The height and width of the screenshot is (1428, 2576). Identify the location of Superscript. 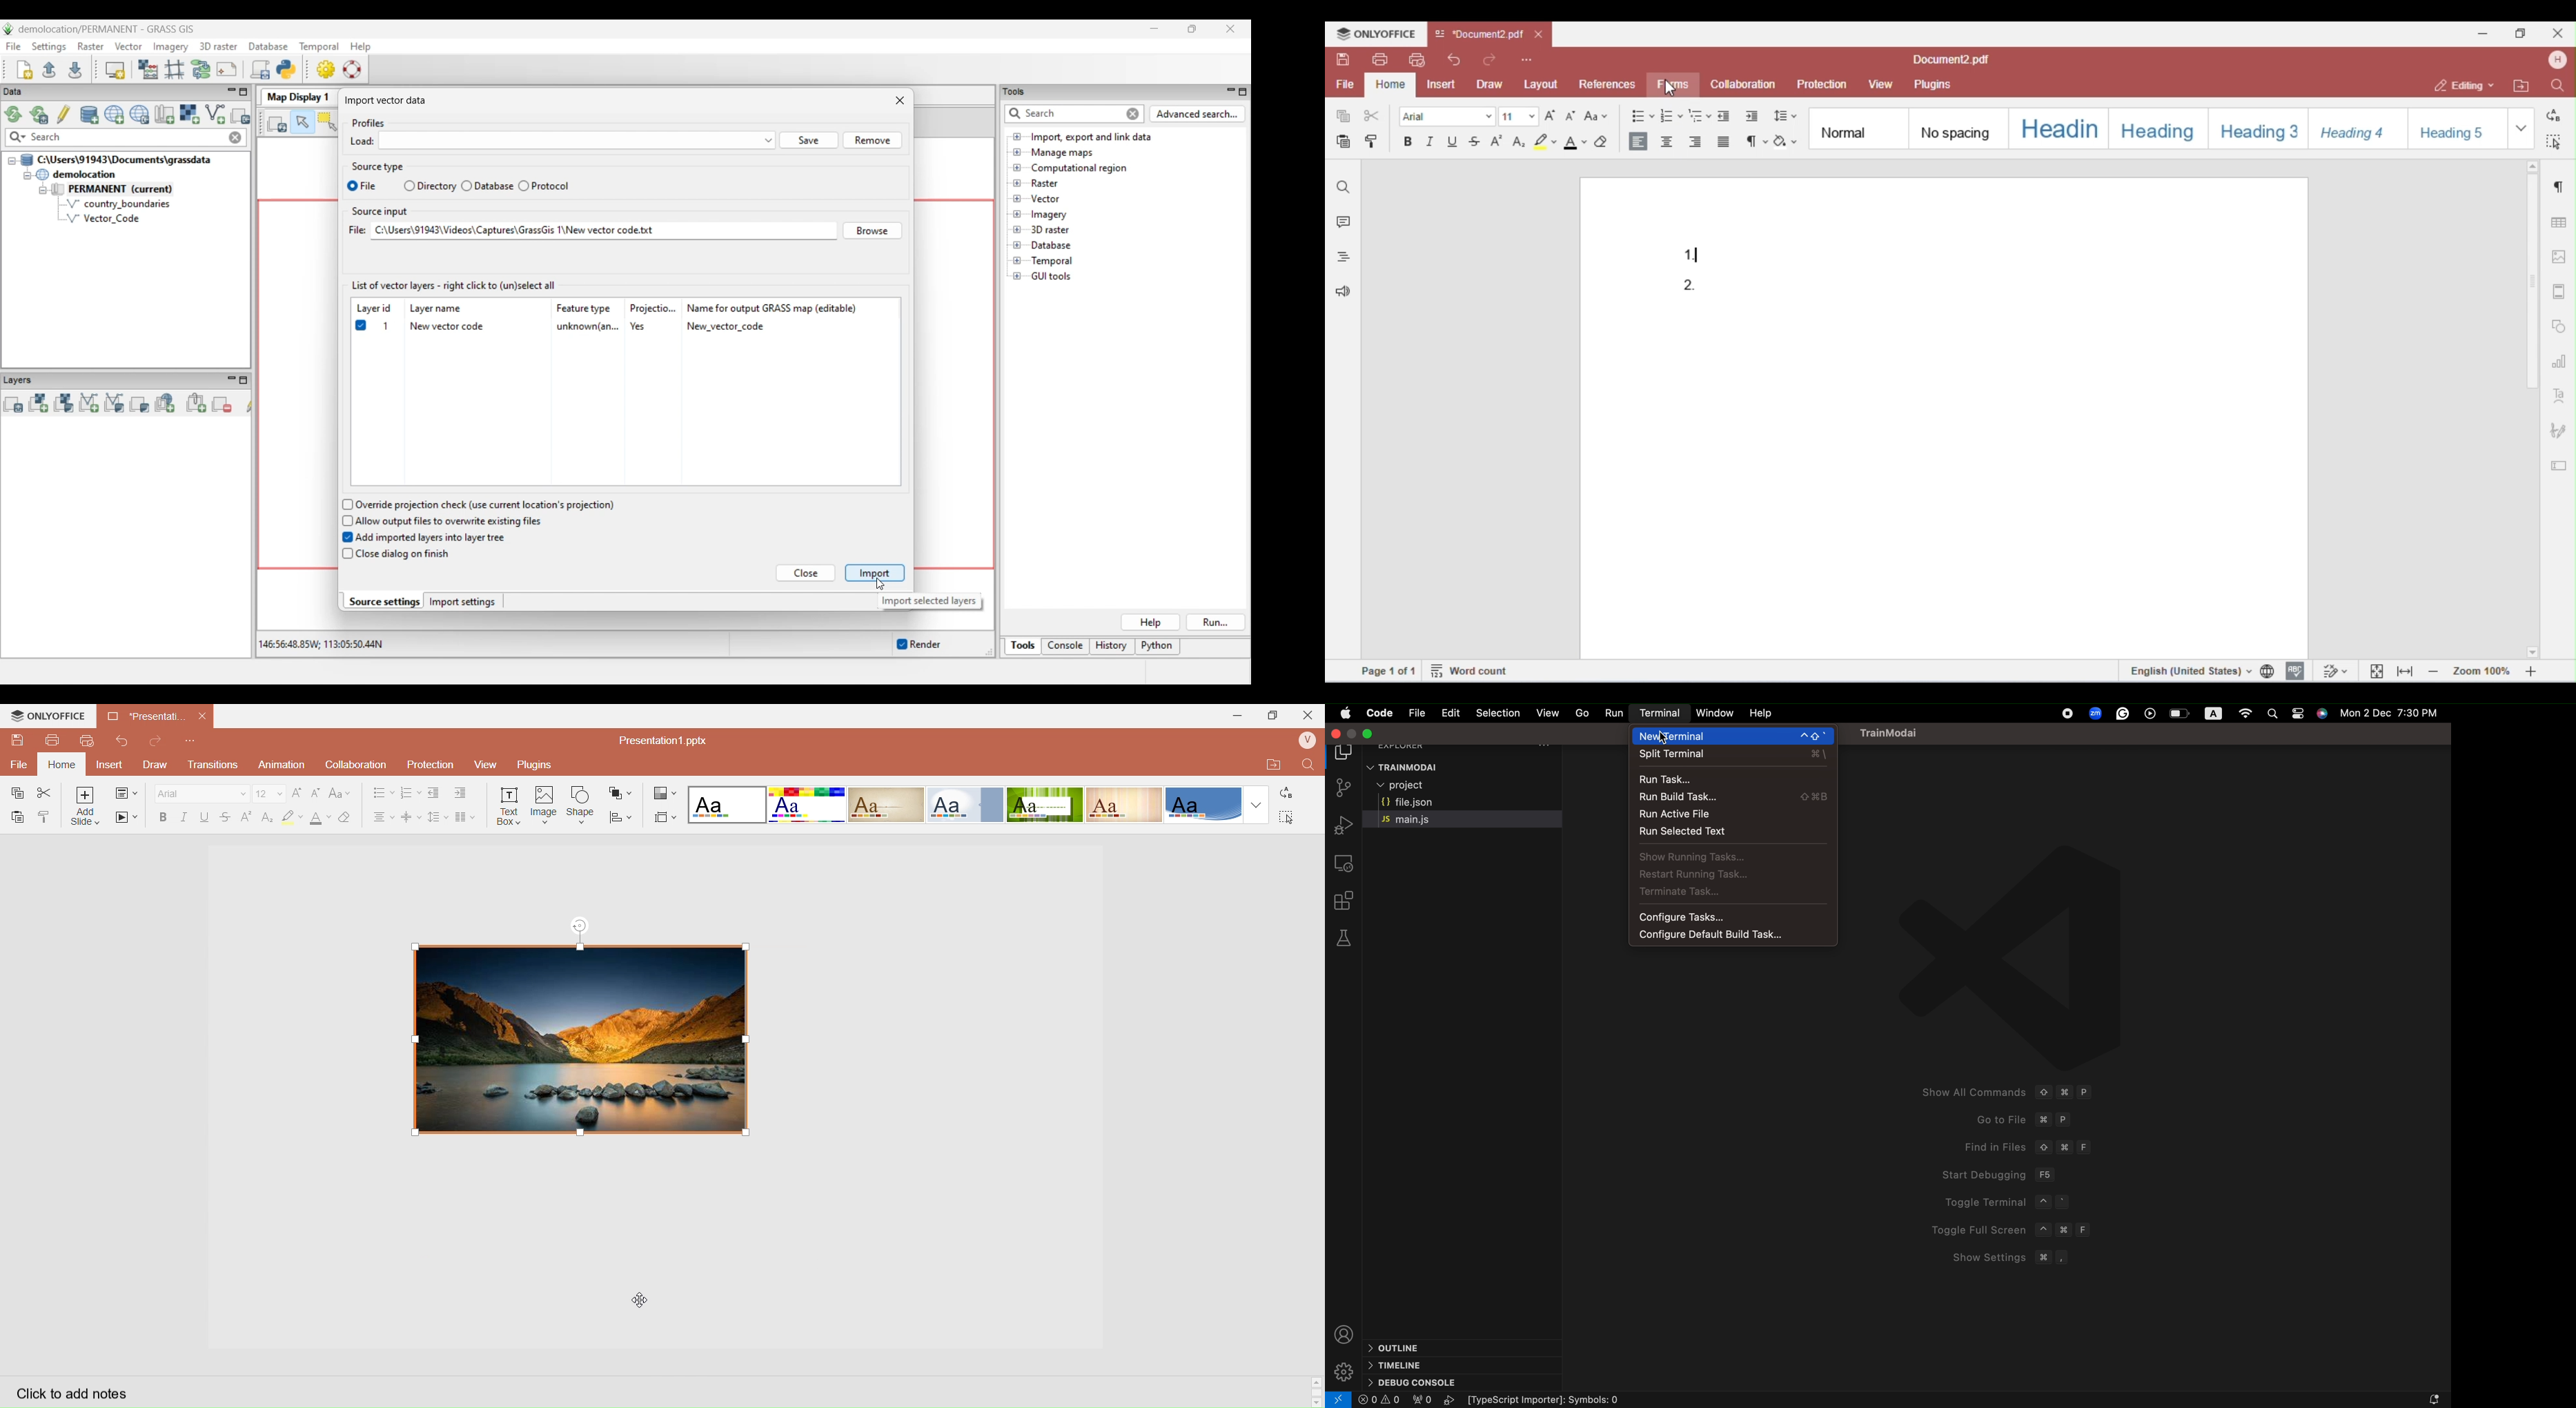
(246, 817).